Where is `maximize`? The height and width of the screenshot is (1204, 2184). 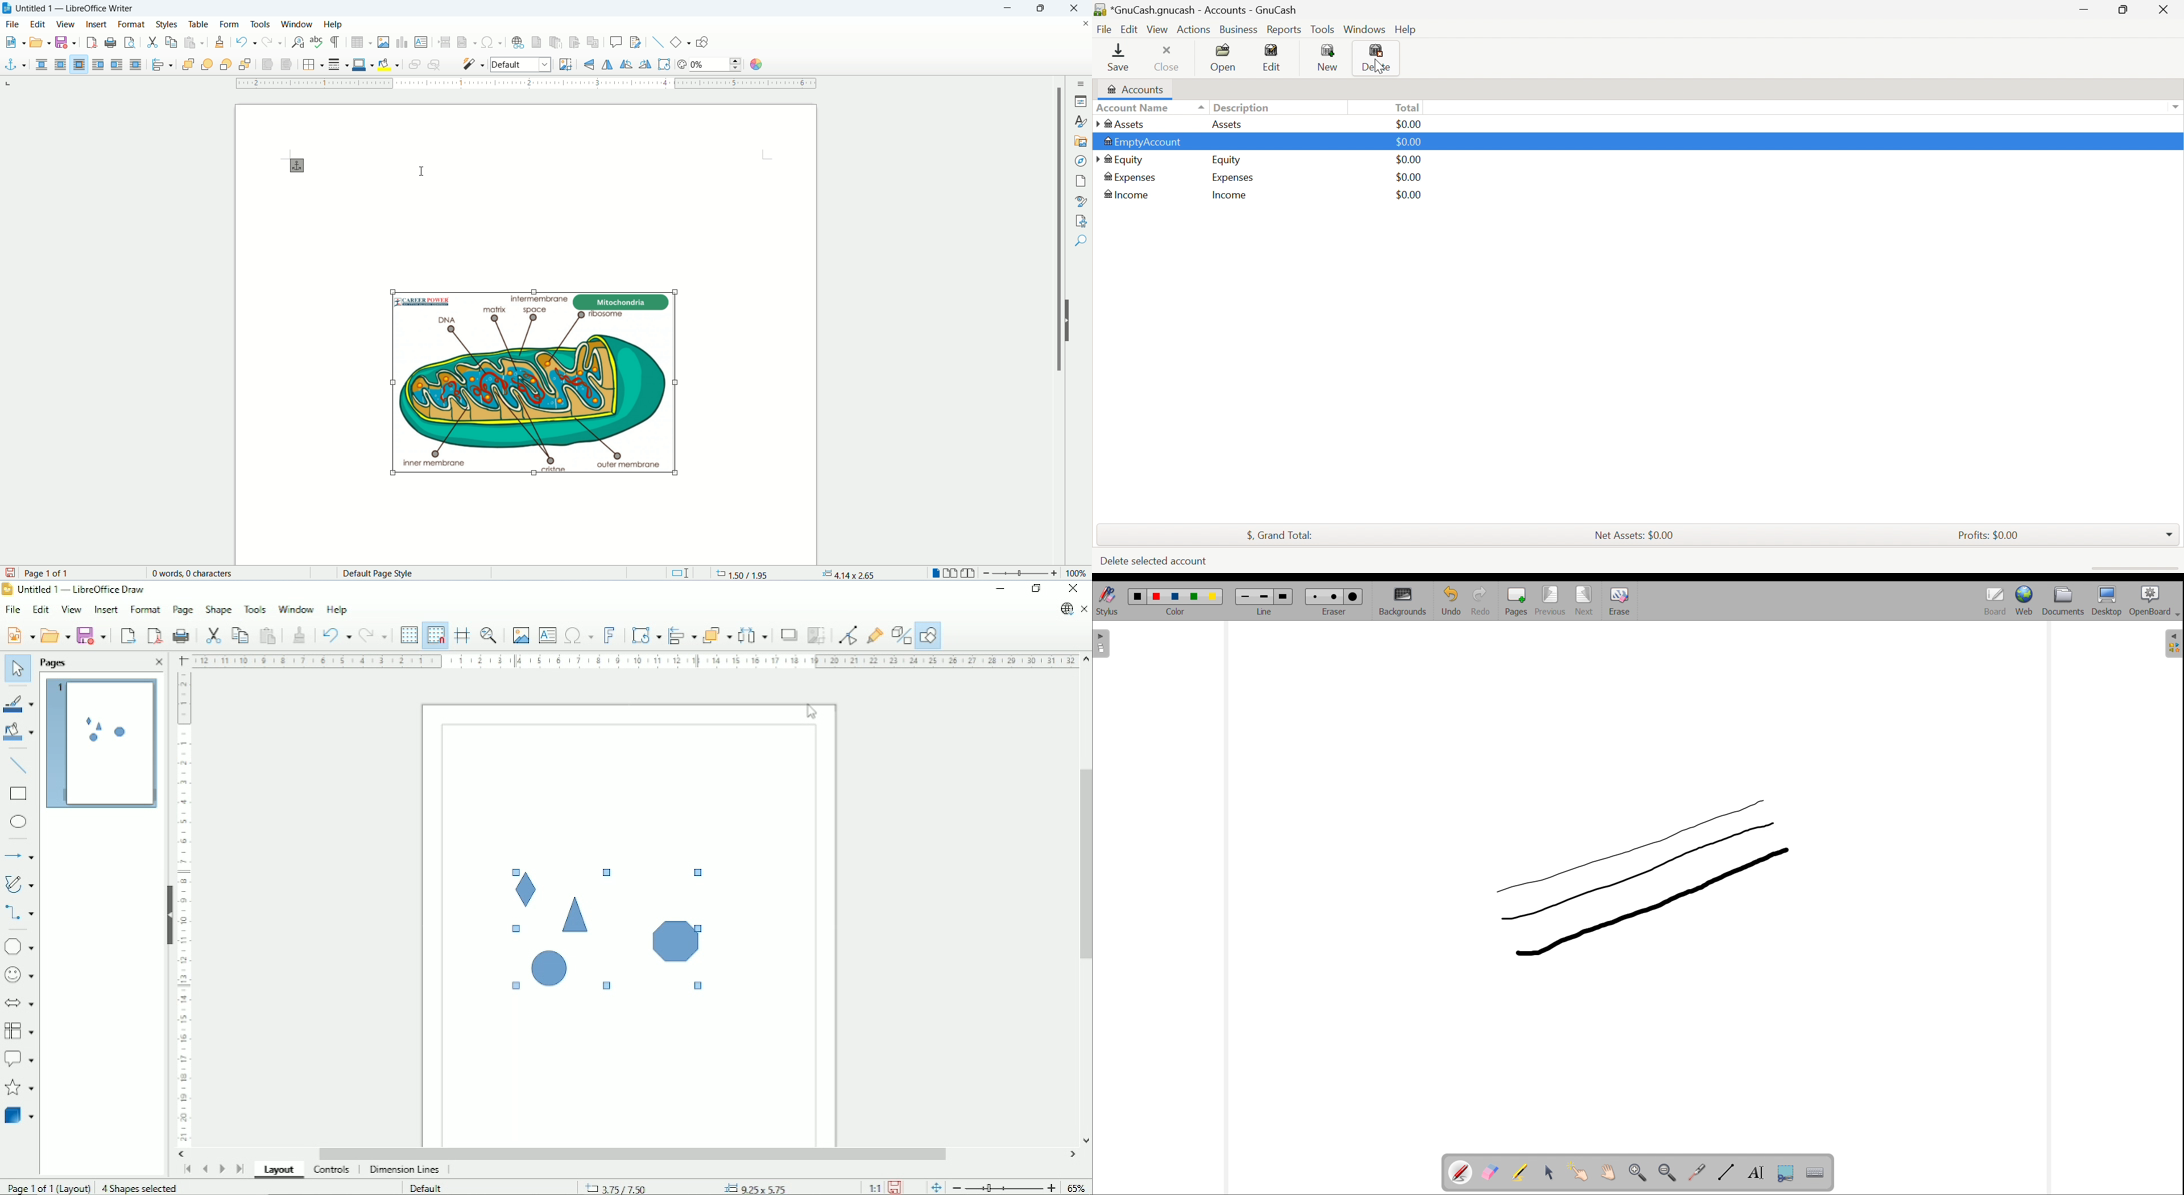
maximize is located at coordinates (1043, 9).